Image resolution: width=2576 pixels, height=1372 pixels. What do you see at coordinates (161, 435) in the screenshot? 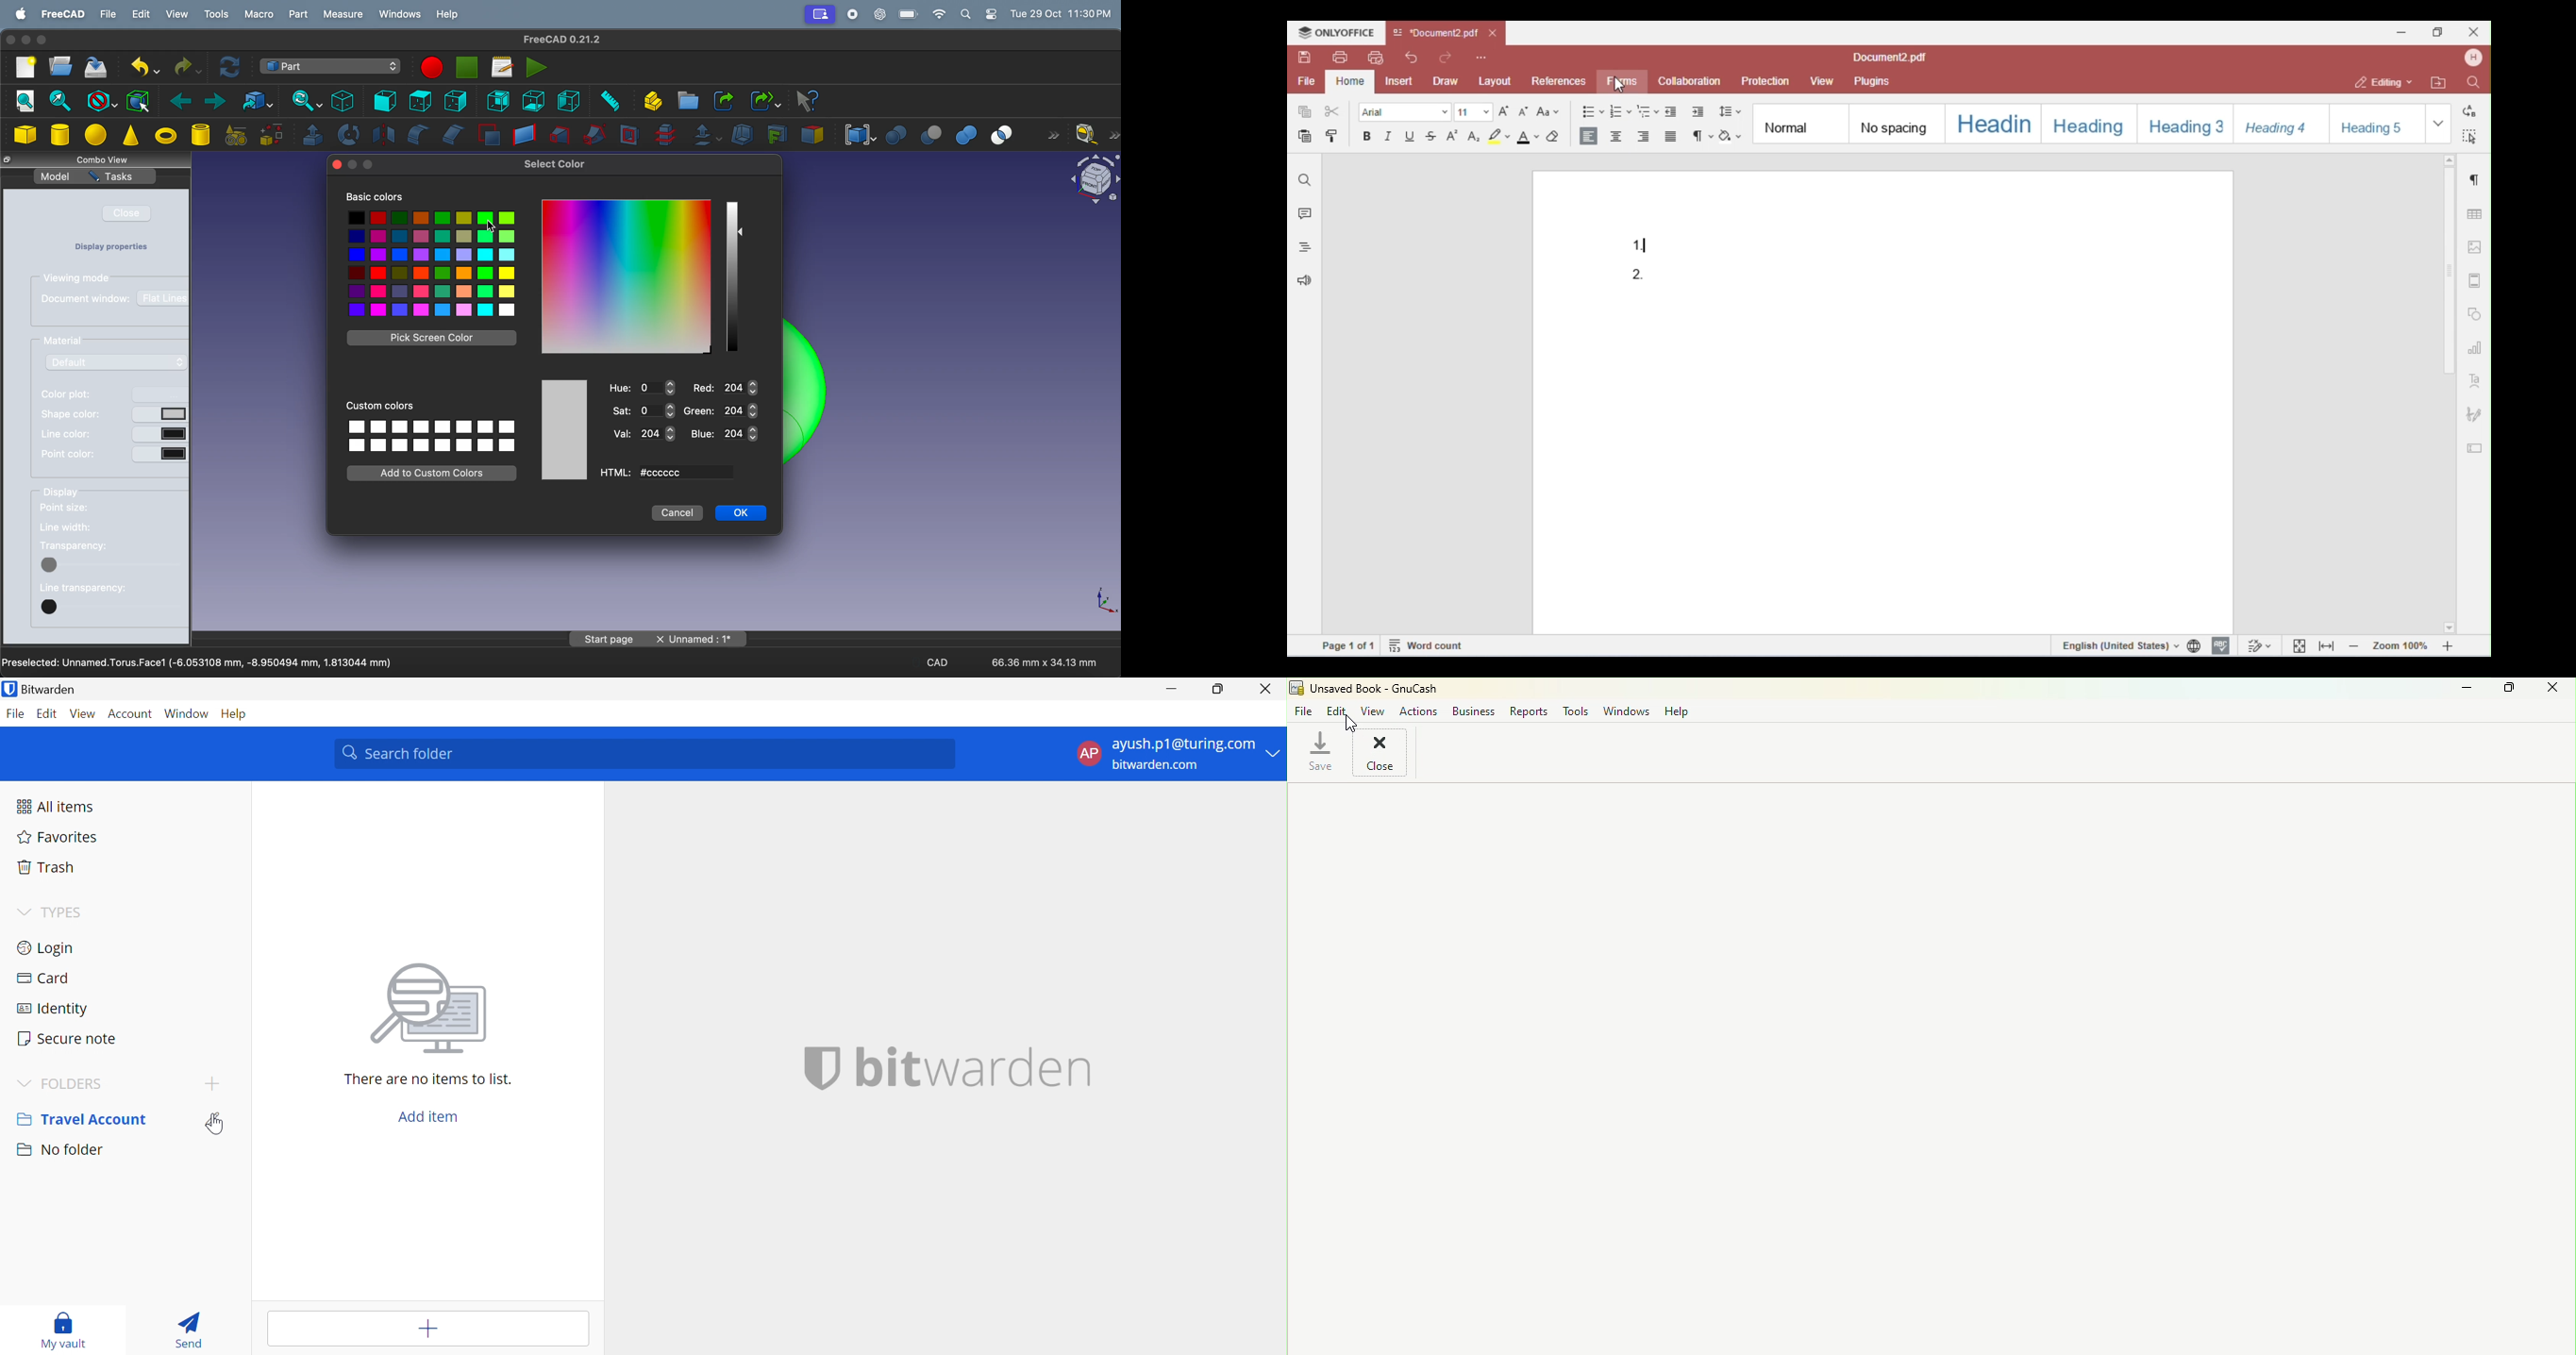
I see `button` at bounding box center [161, 435].